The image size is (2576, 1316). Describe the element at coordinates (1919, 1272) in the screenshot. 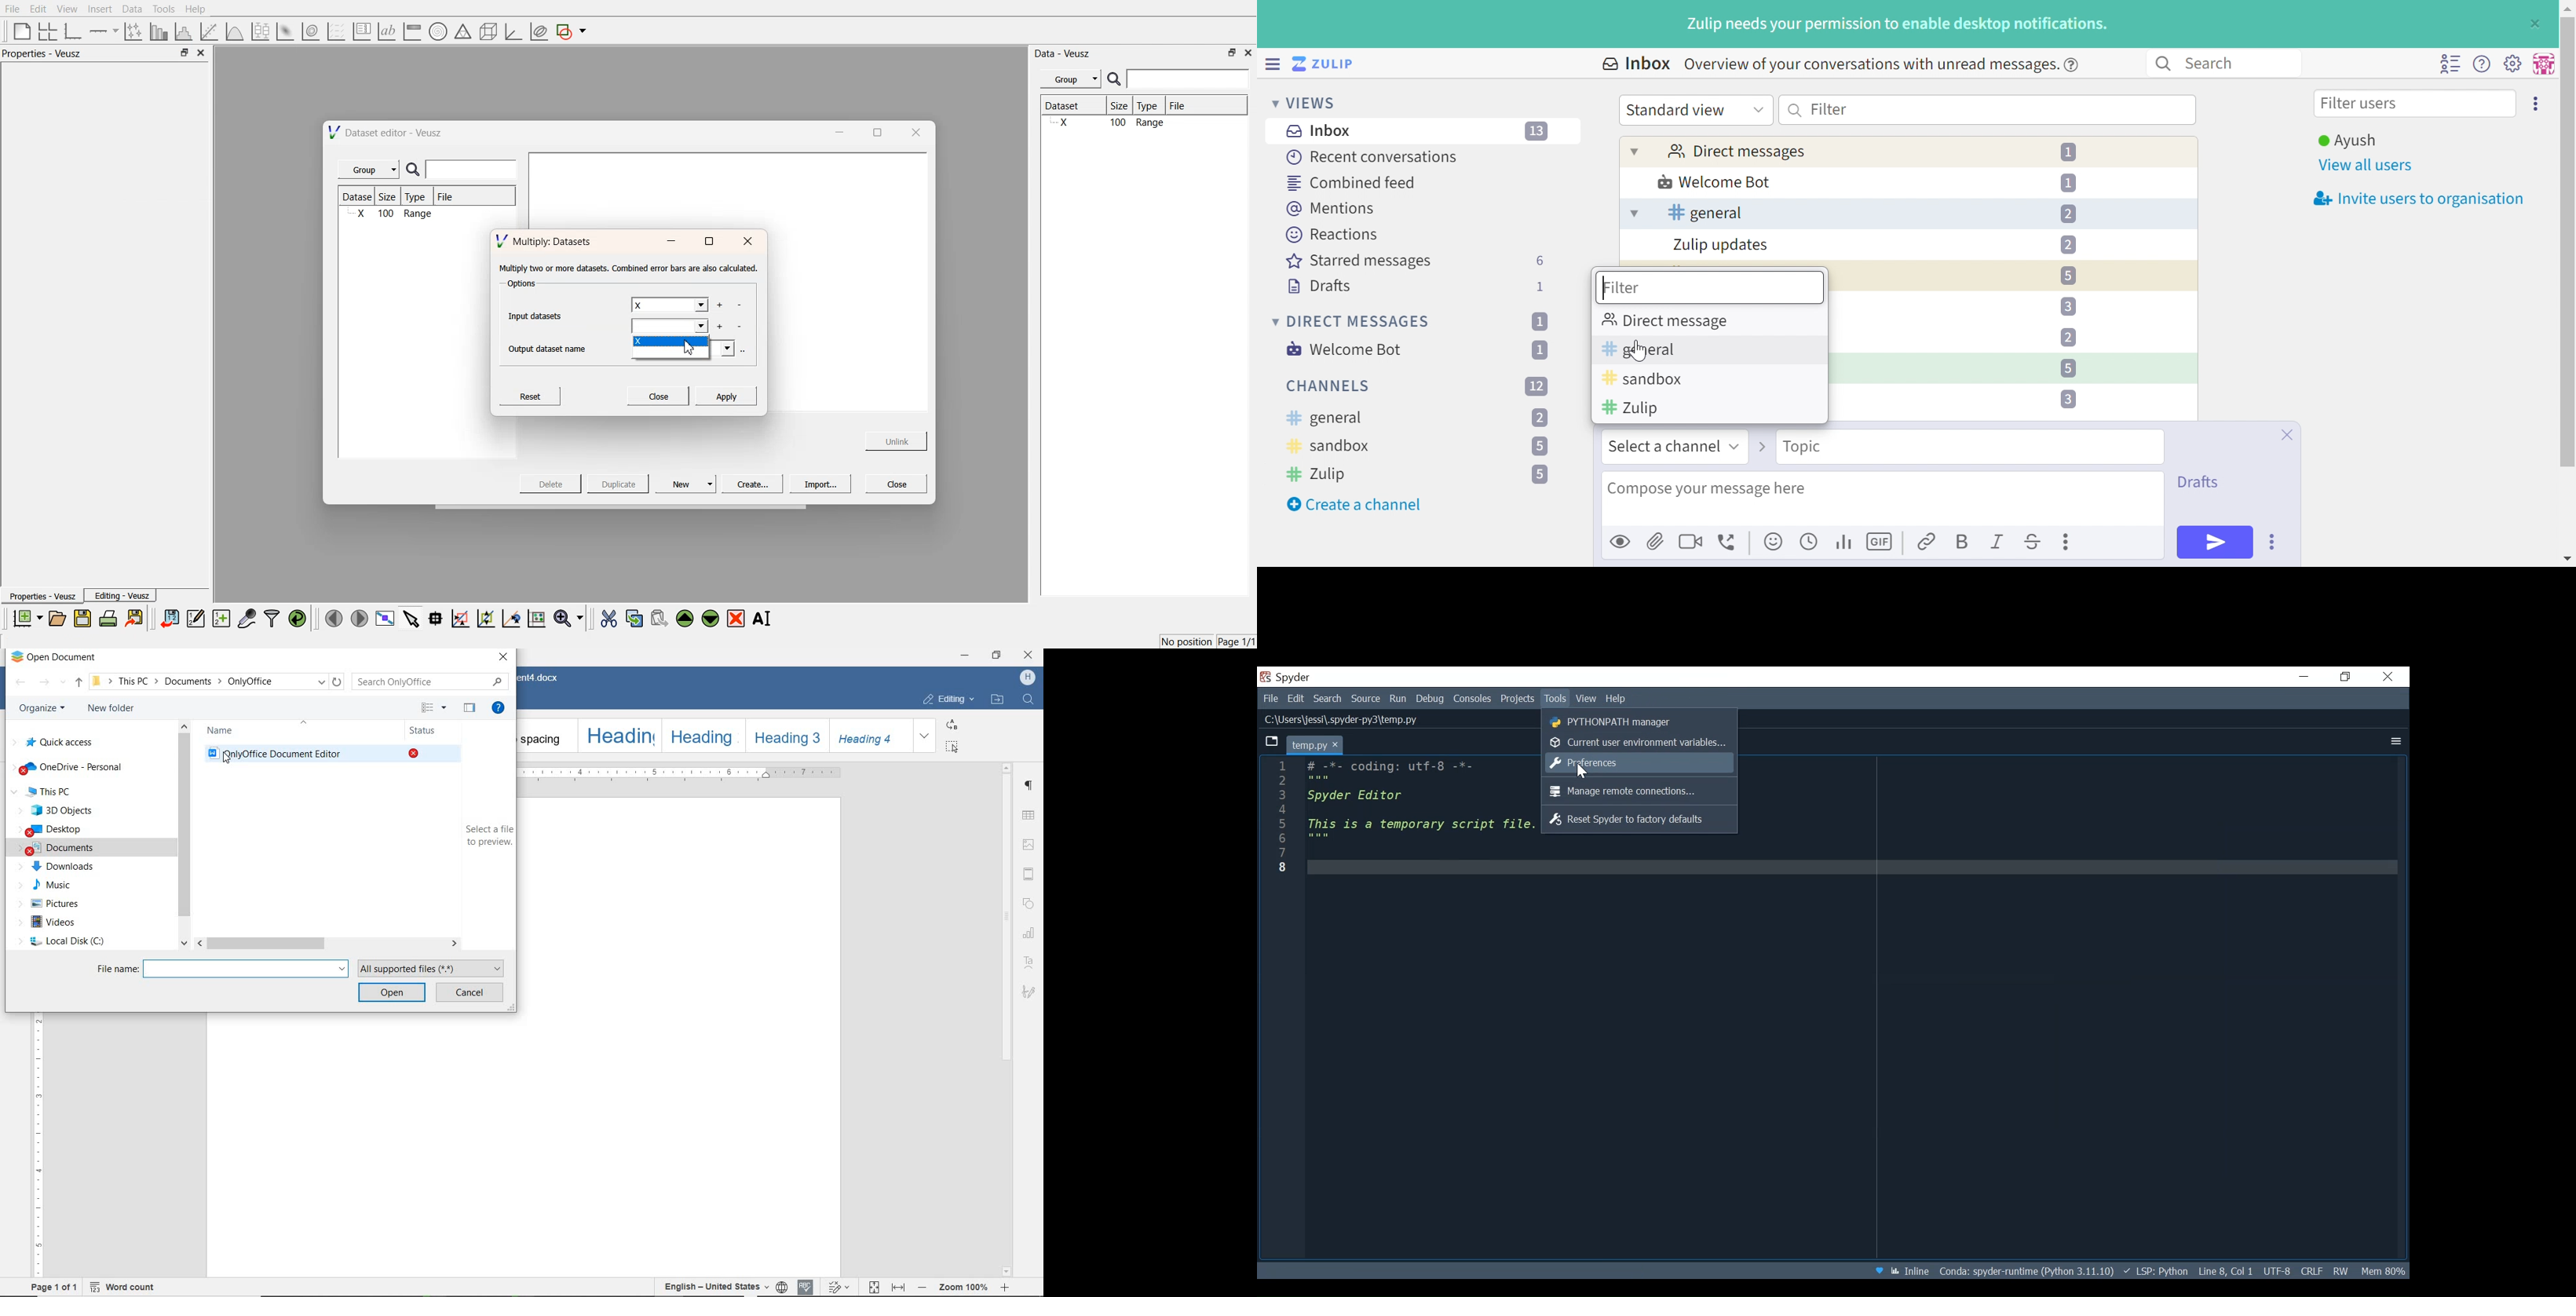

I see `Toggle inline and interactive Matplotlib plotting` at that location.